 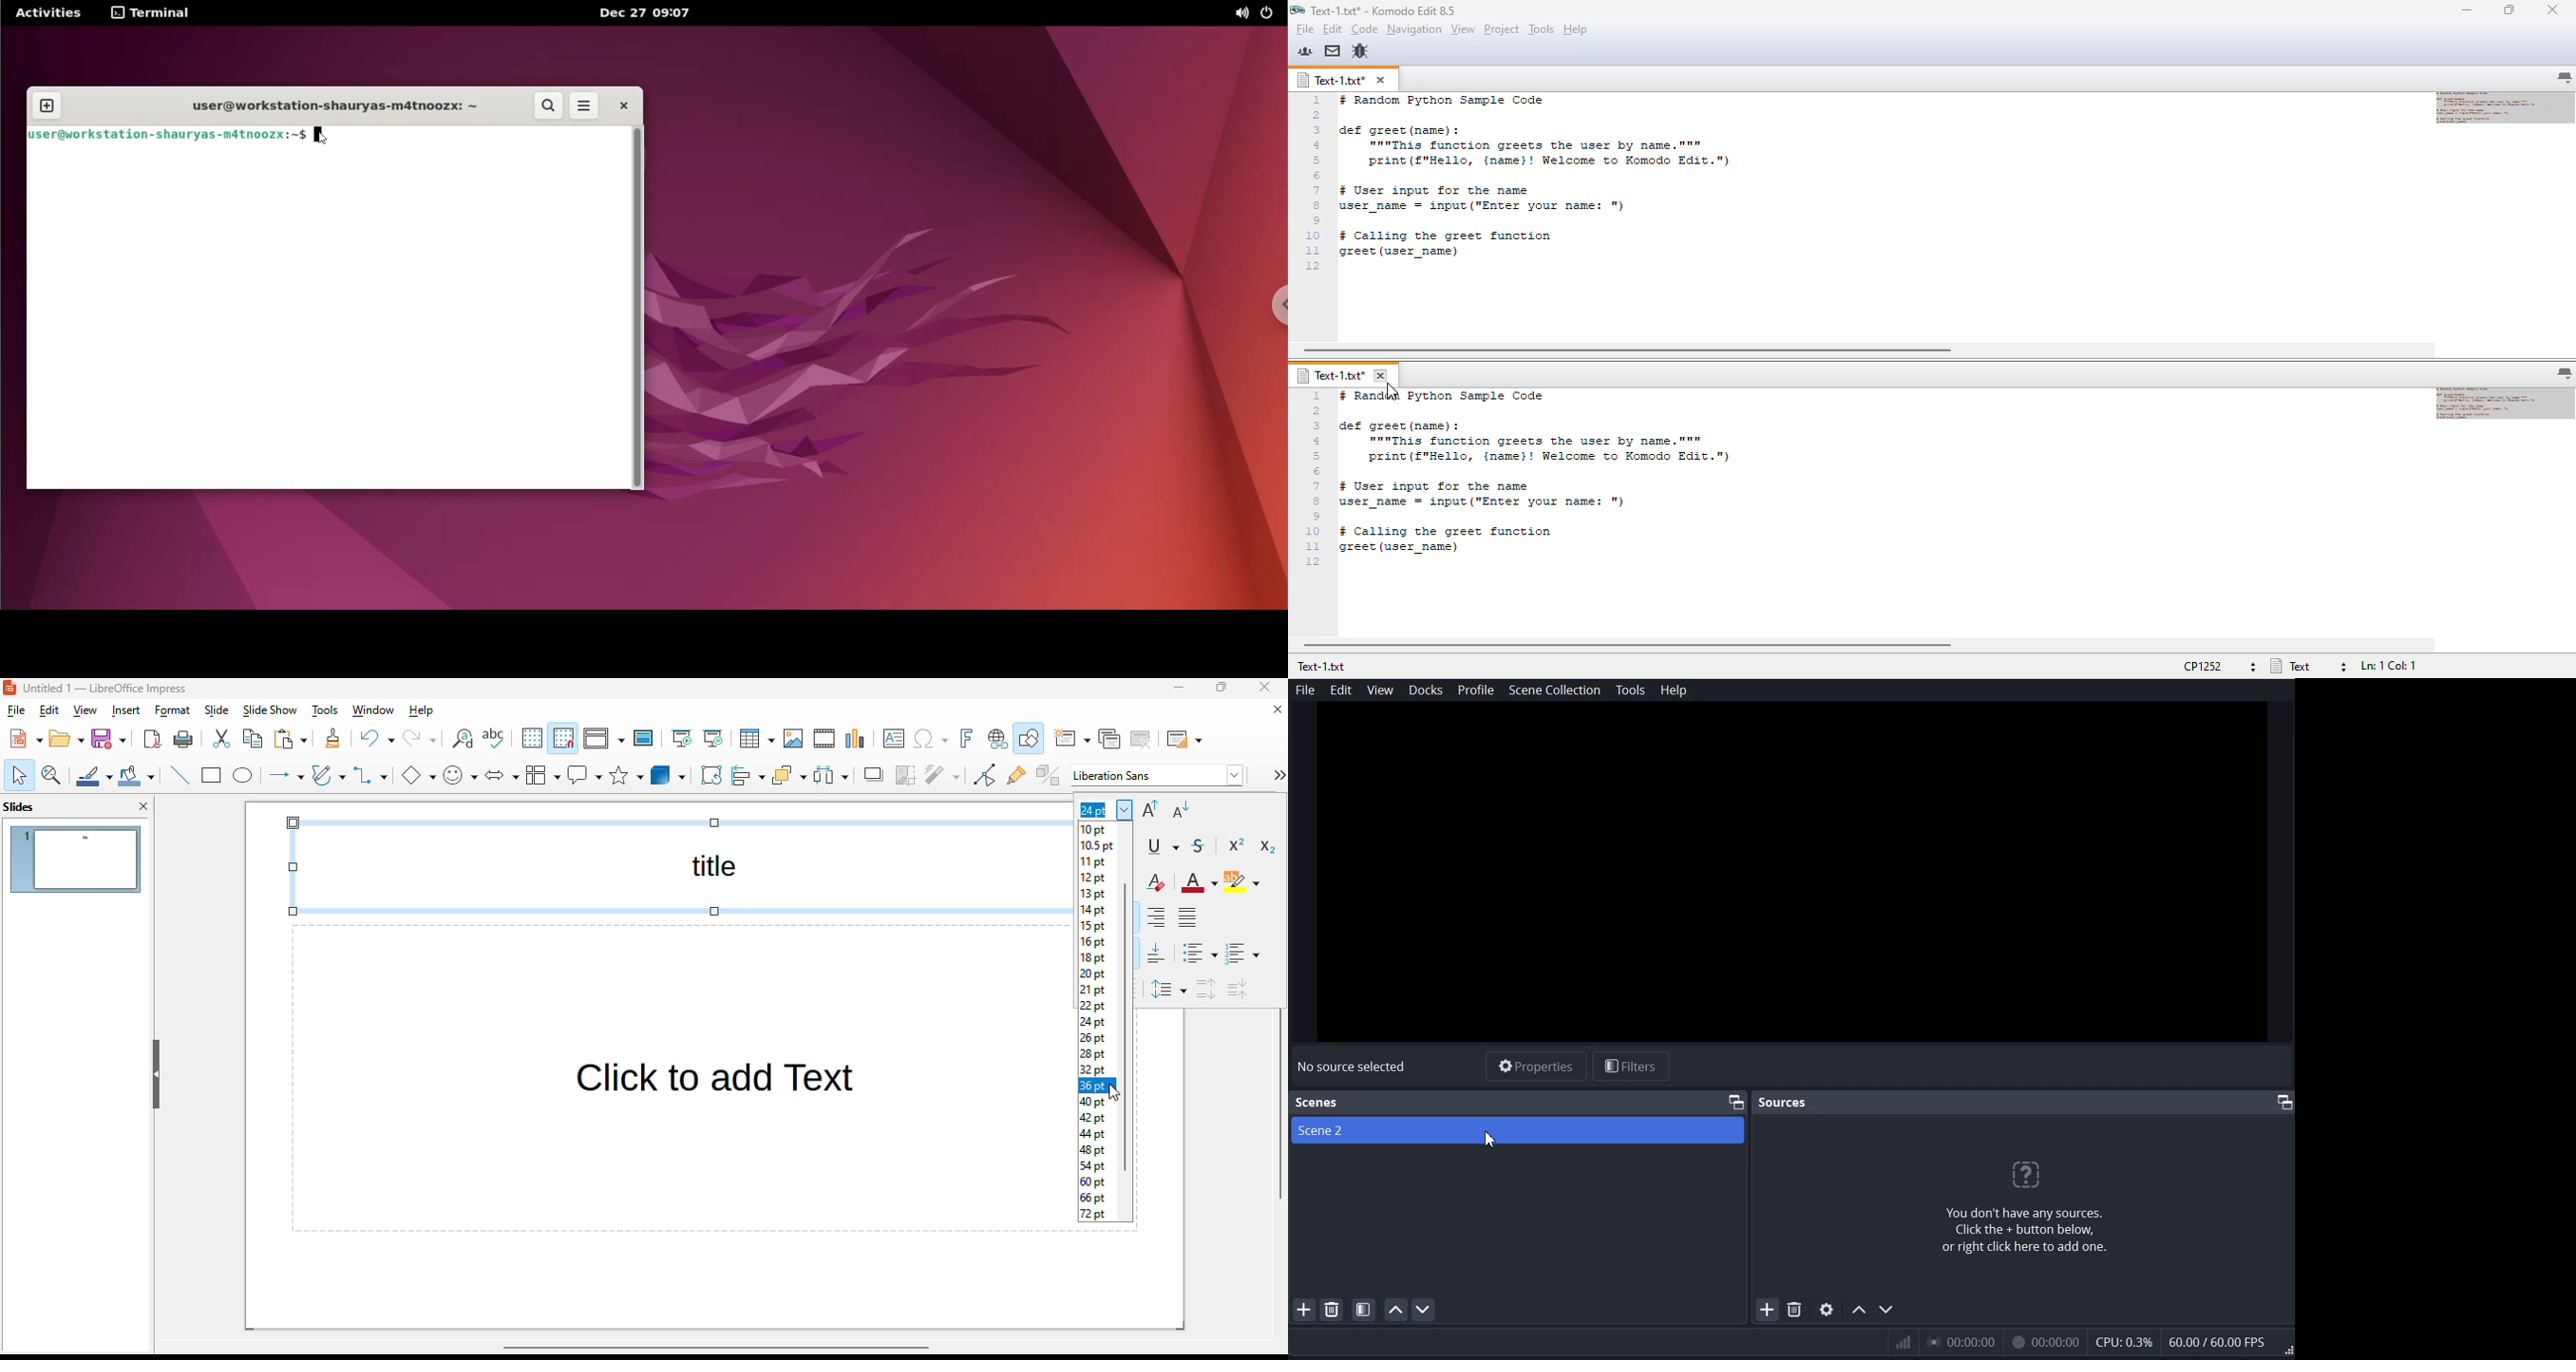 What do you see at coordinates (1093, 990) in the screenshot?
I see `21 pt` at bounding box center [1093, 990].